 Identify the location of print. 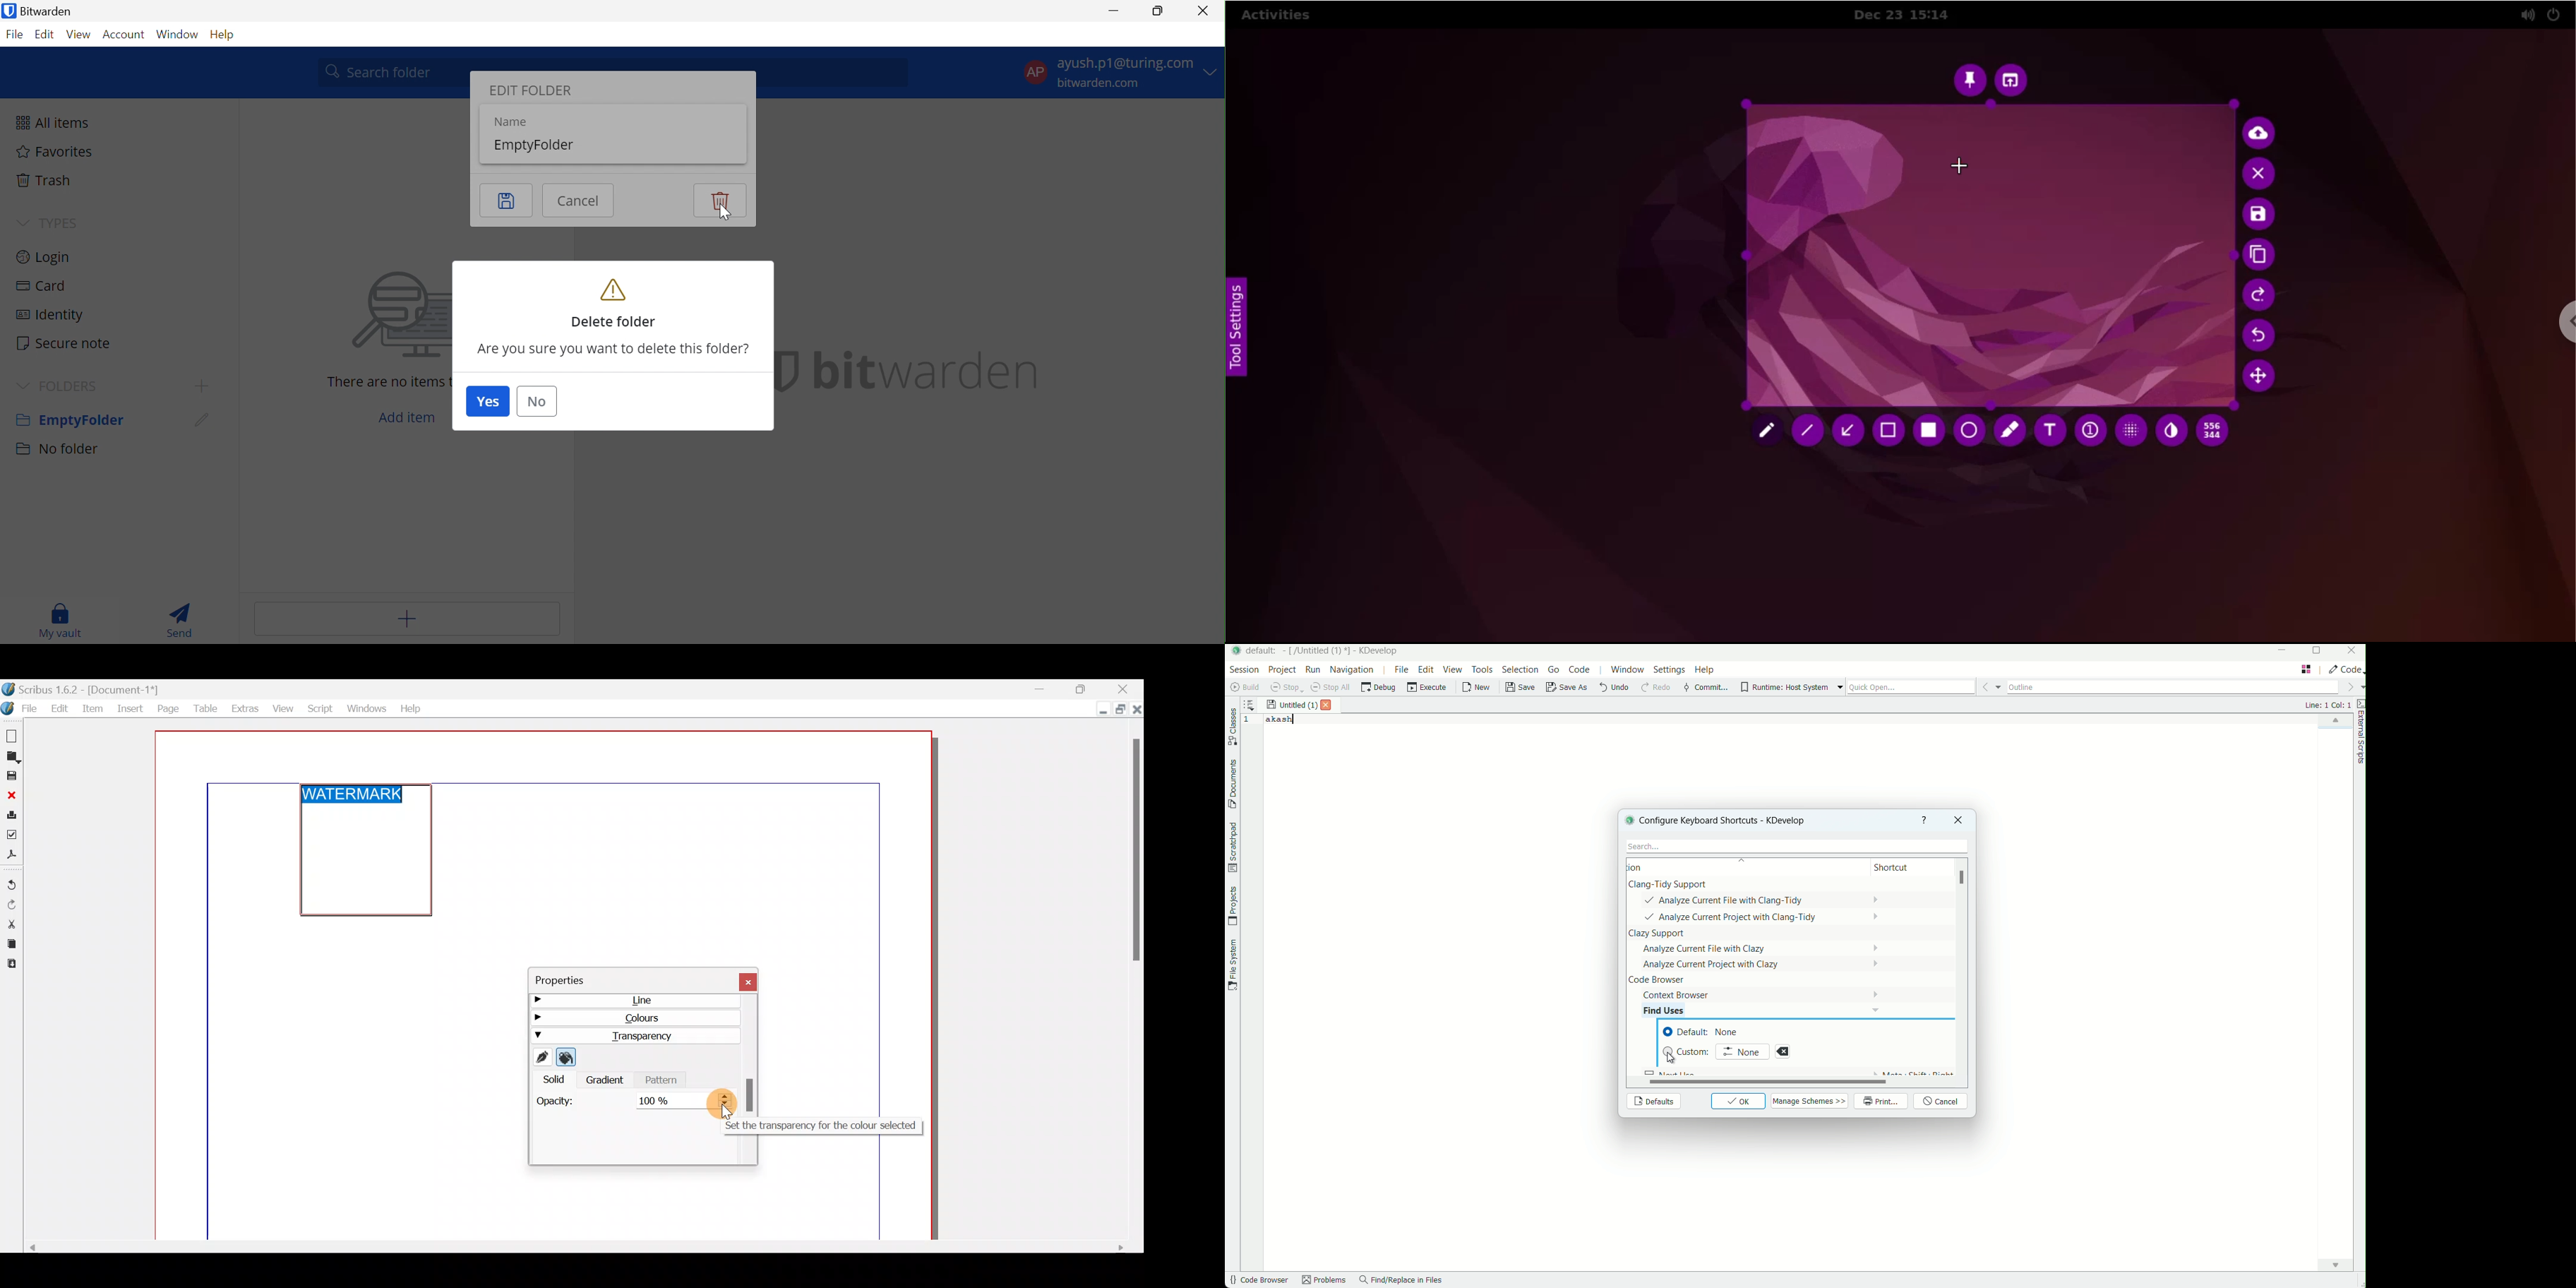
(1882, 1102).